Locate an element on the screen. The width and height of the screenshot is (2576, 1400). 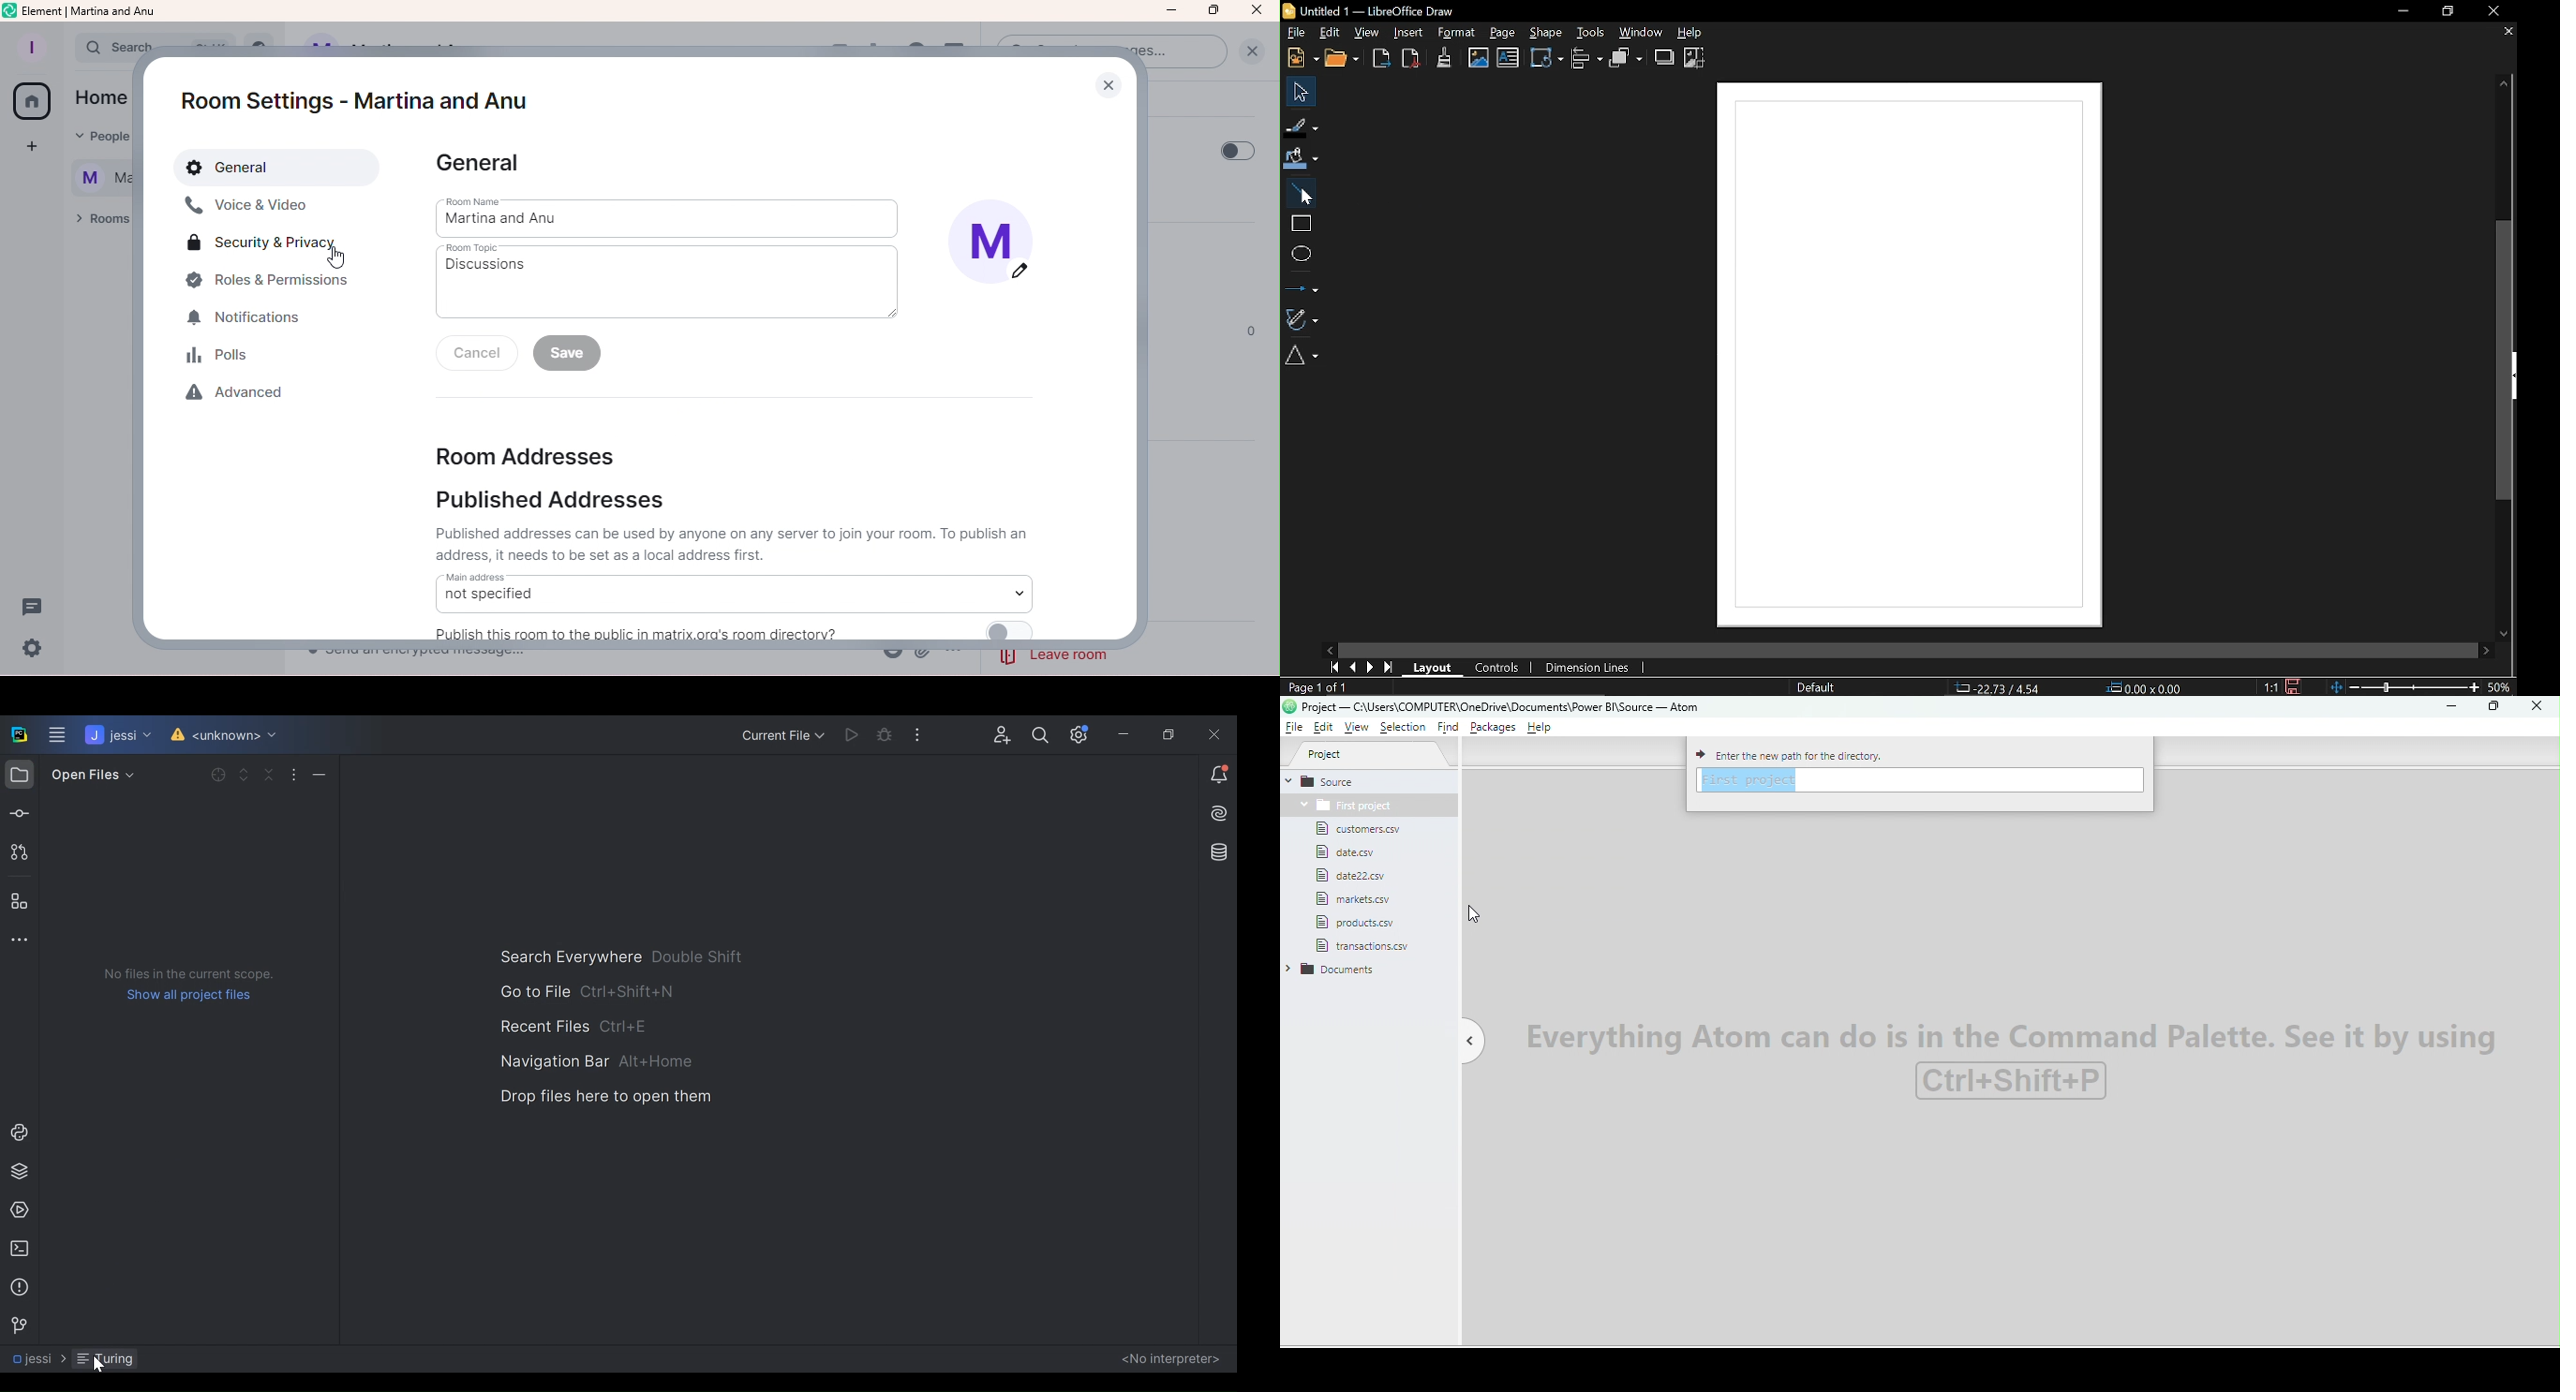
Layout is located at coordinates (1437, 667).